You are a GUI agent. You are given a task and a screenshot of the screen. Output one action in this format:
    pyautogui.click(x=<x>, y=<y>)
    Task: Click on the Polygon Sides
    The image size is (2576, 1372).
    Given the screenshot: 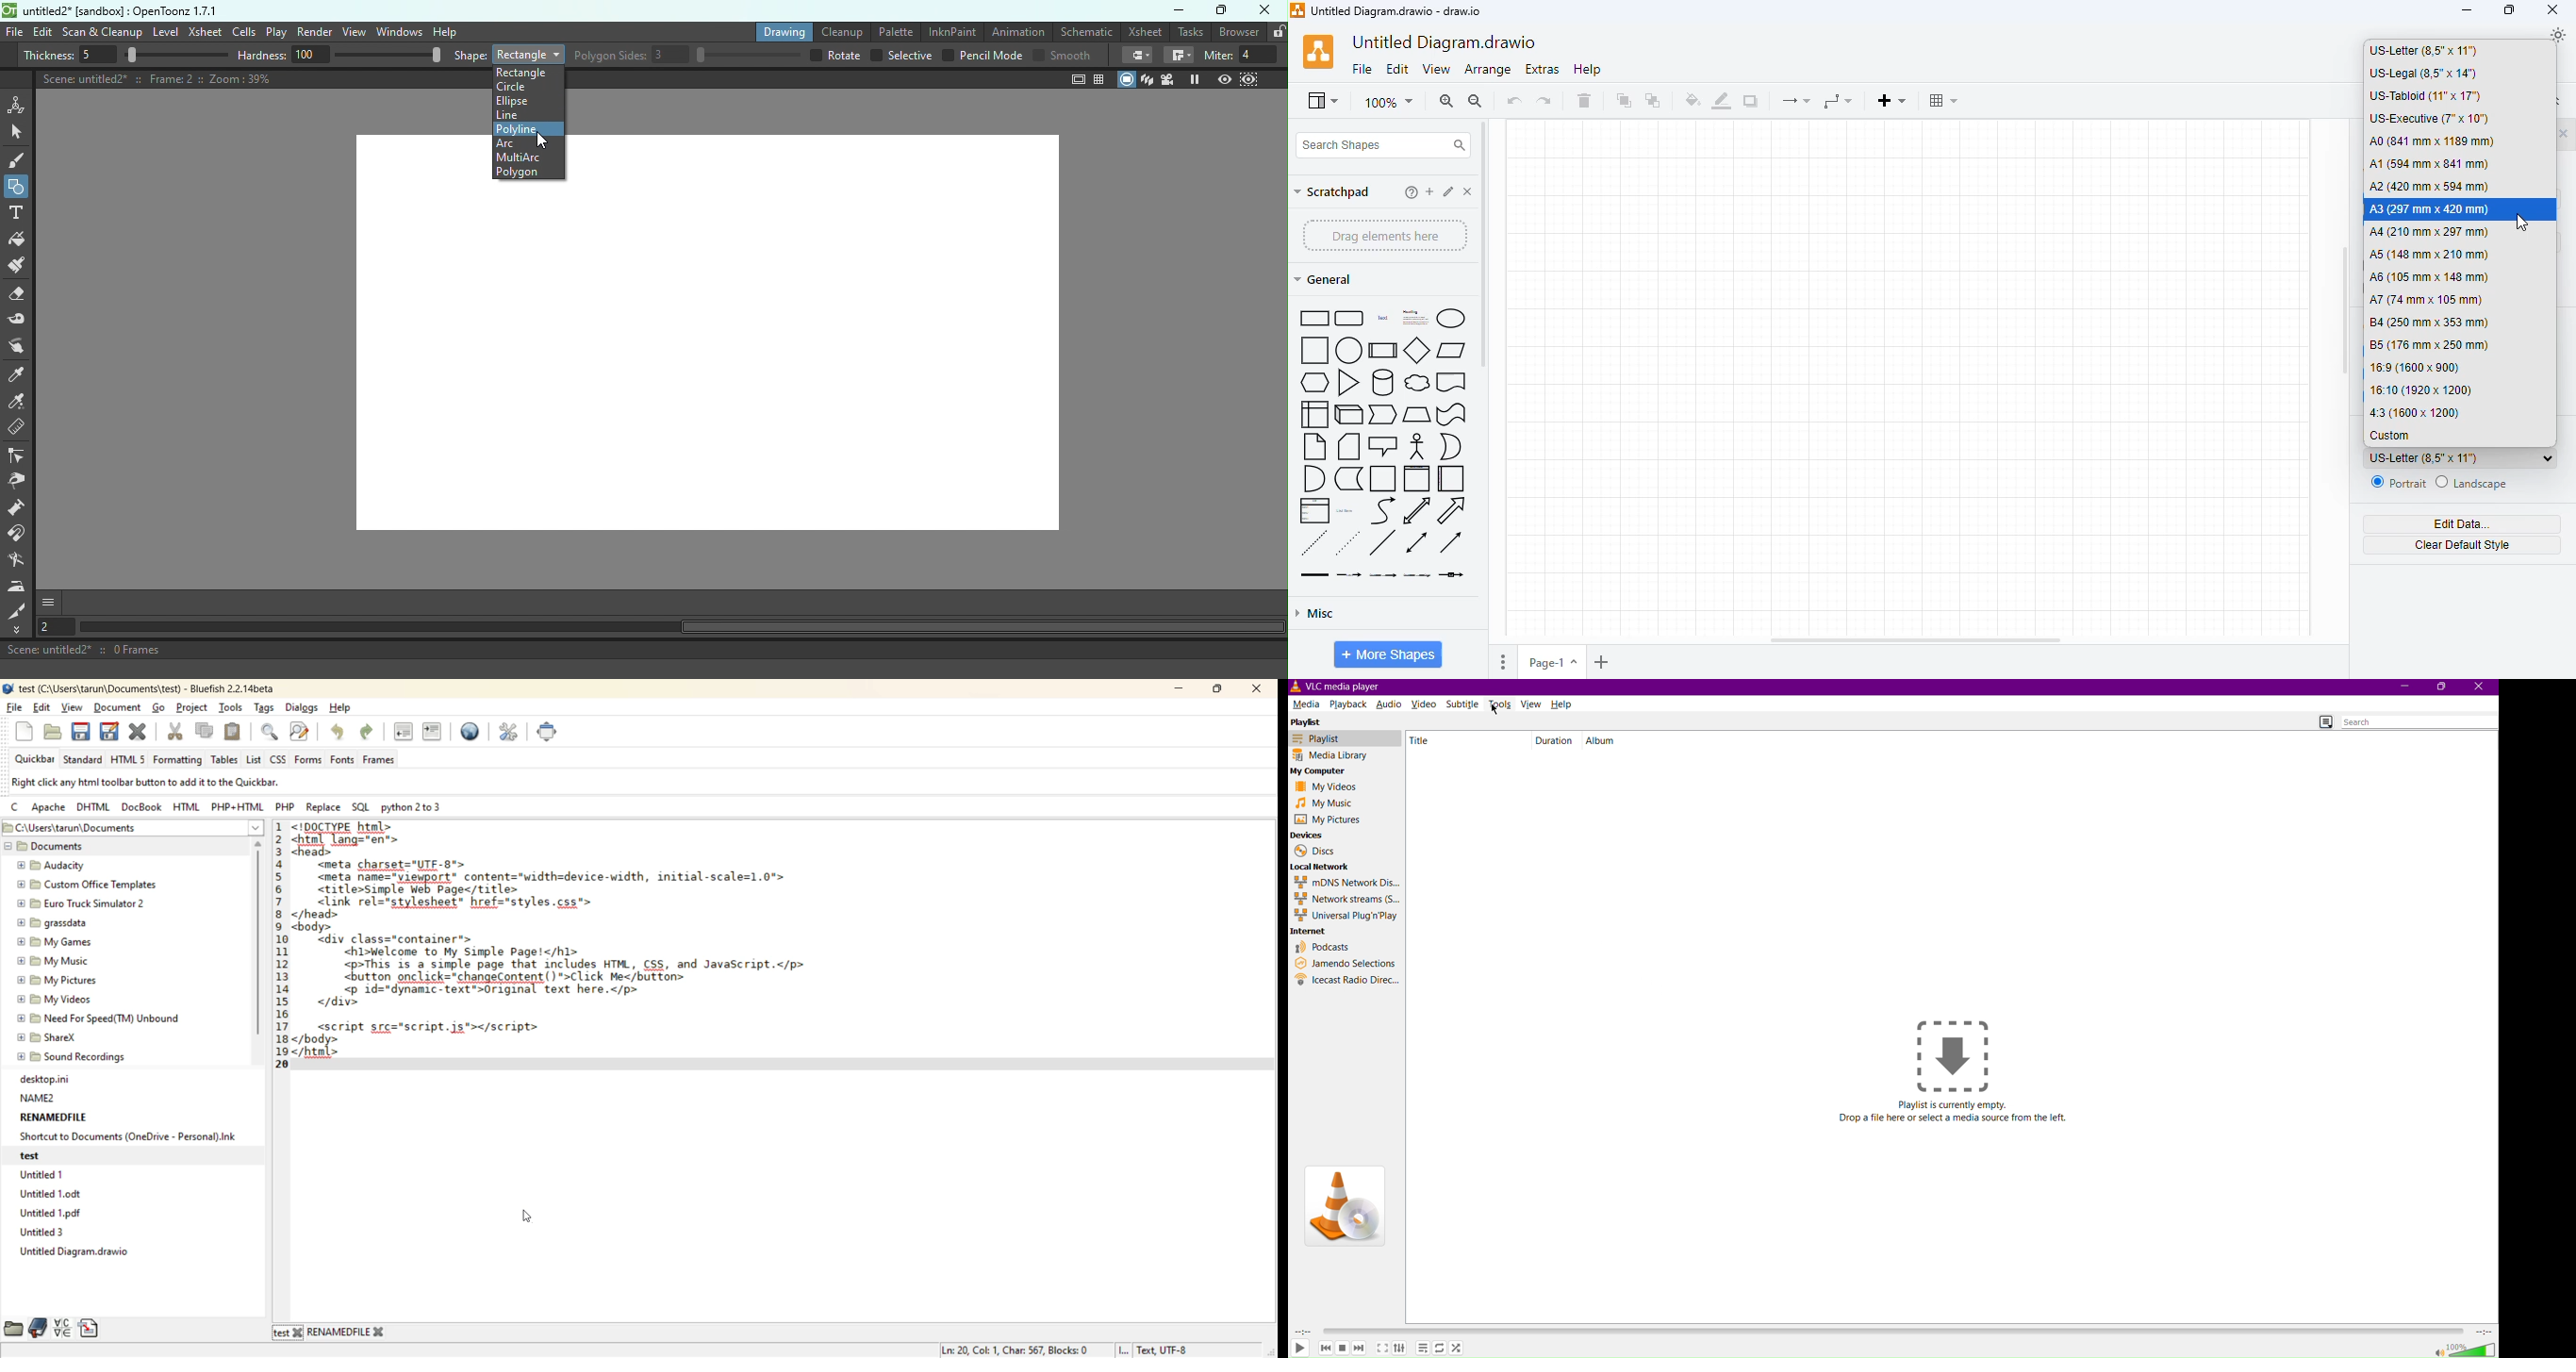 What is the action you would take?
    pyautogui.click(x=688, y=56)
    